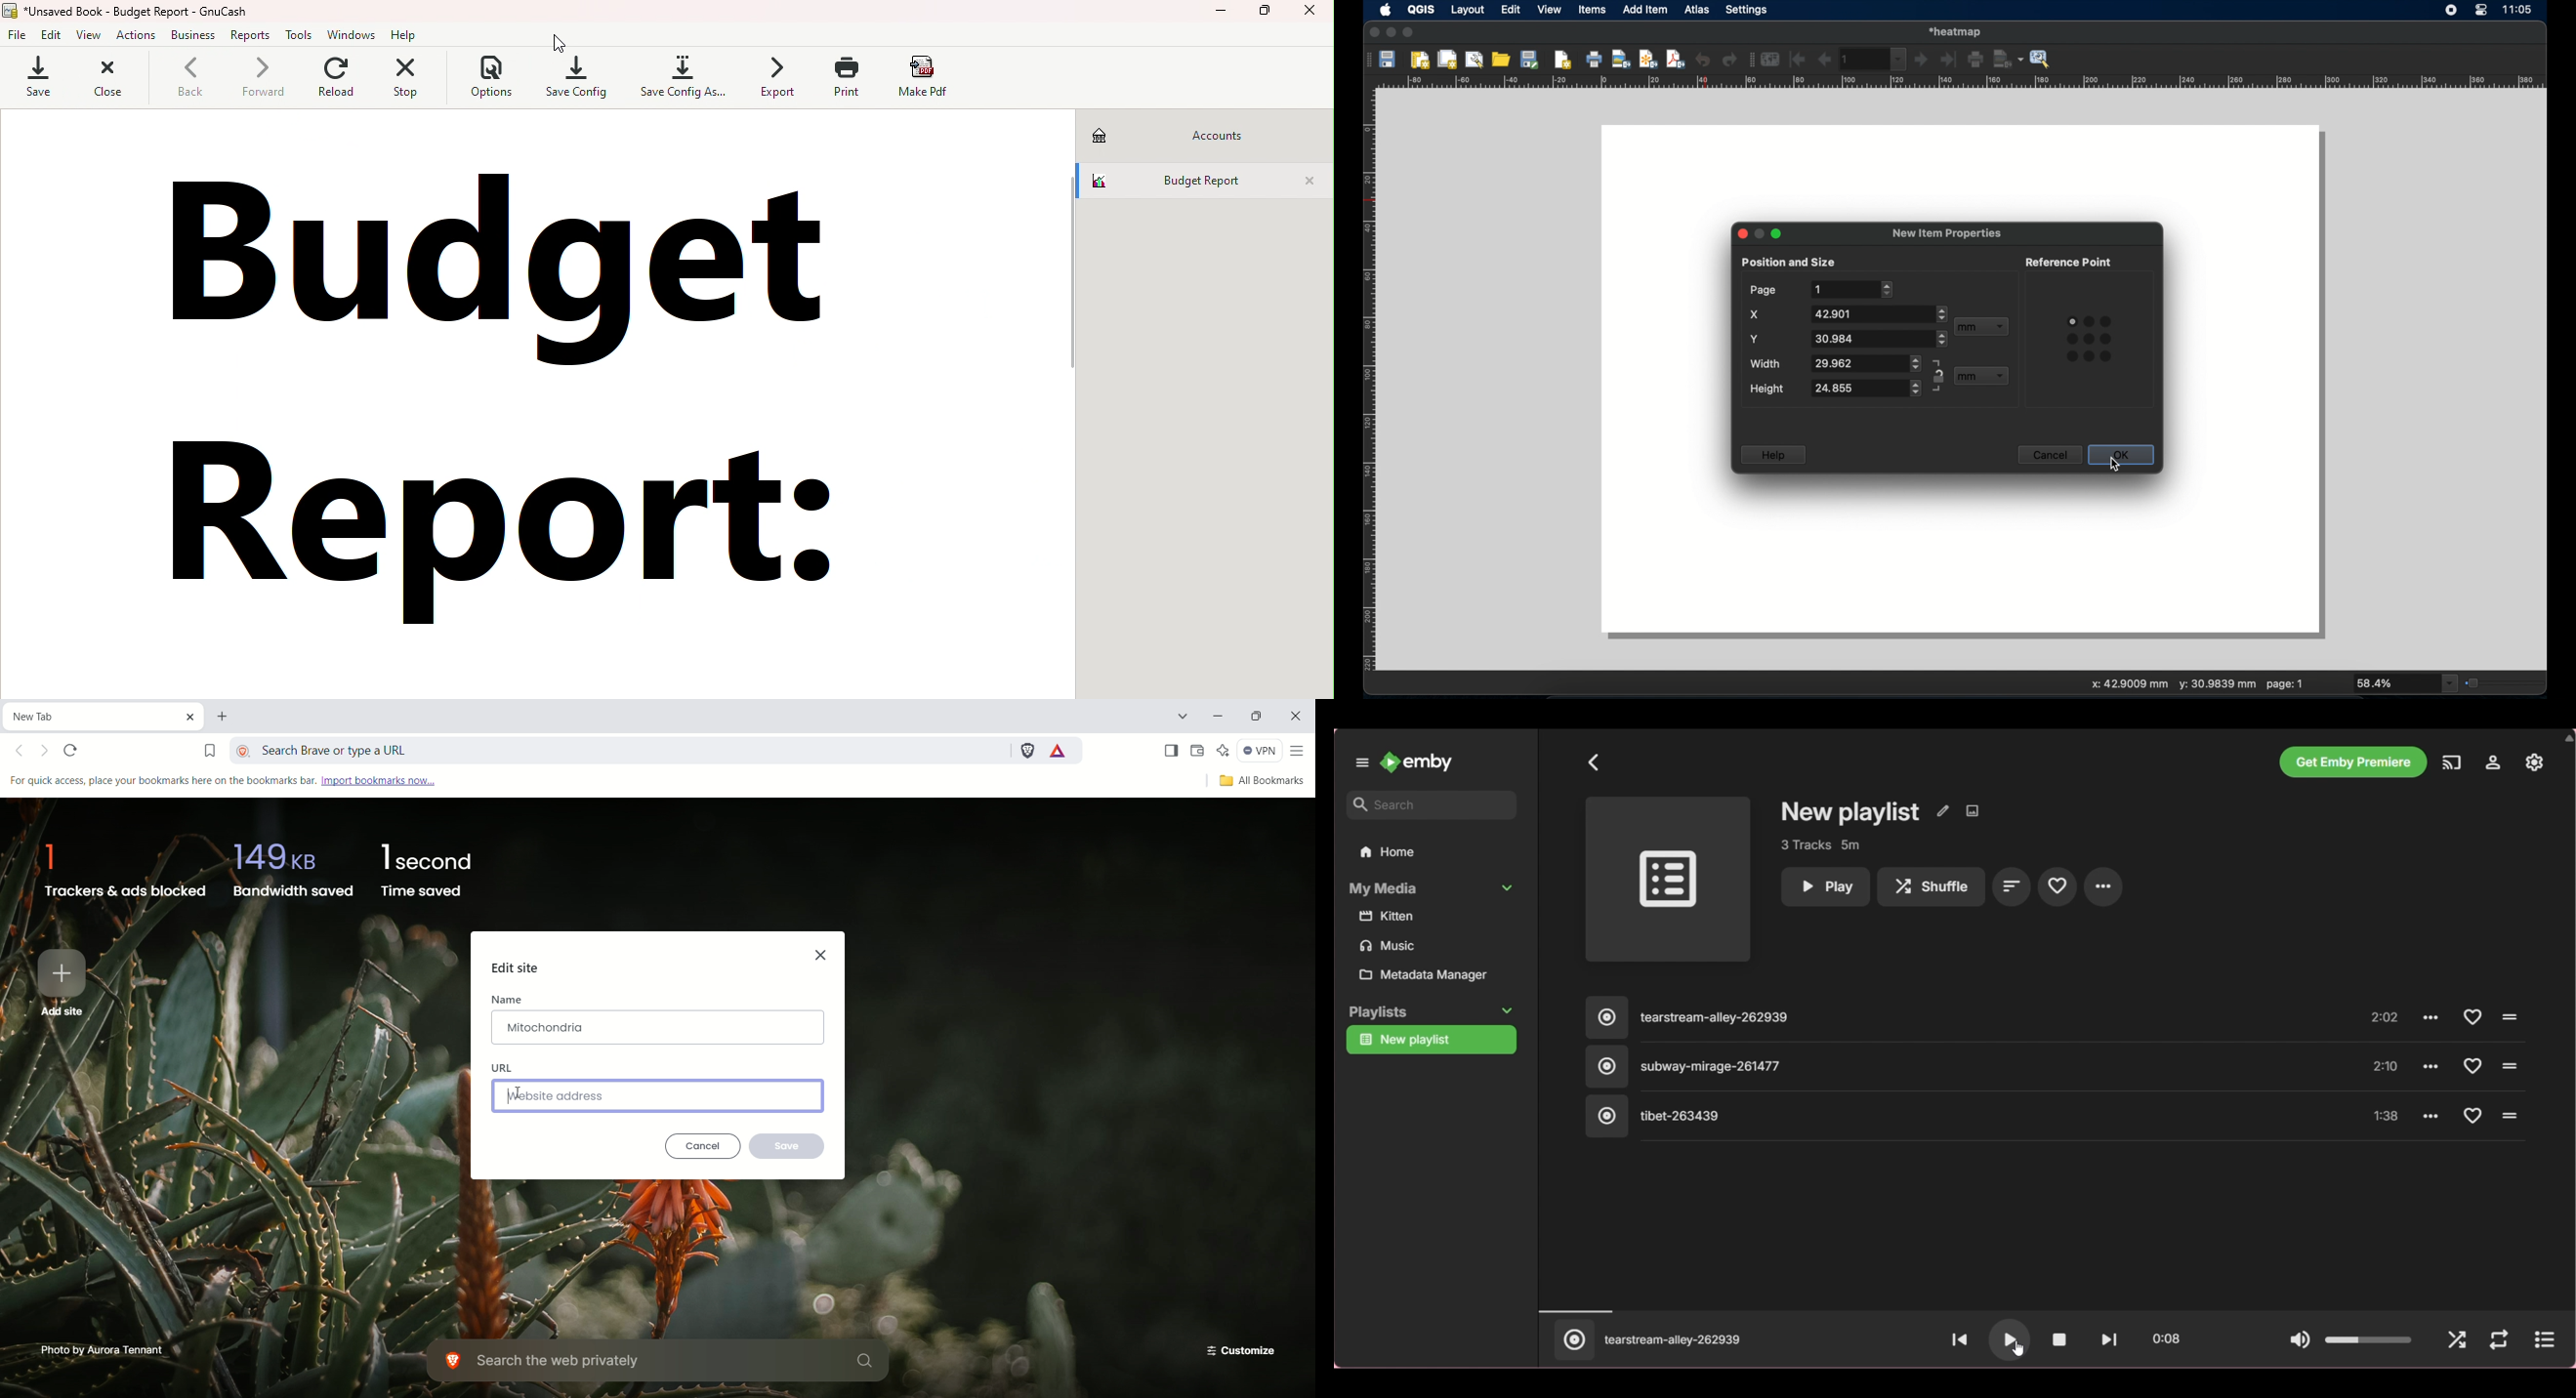  Describe the element at coordinates (2505, 682) in the screenshot. I see `zoom slider` at that location.